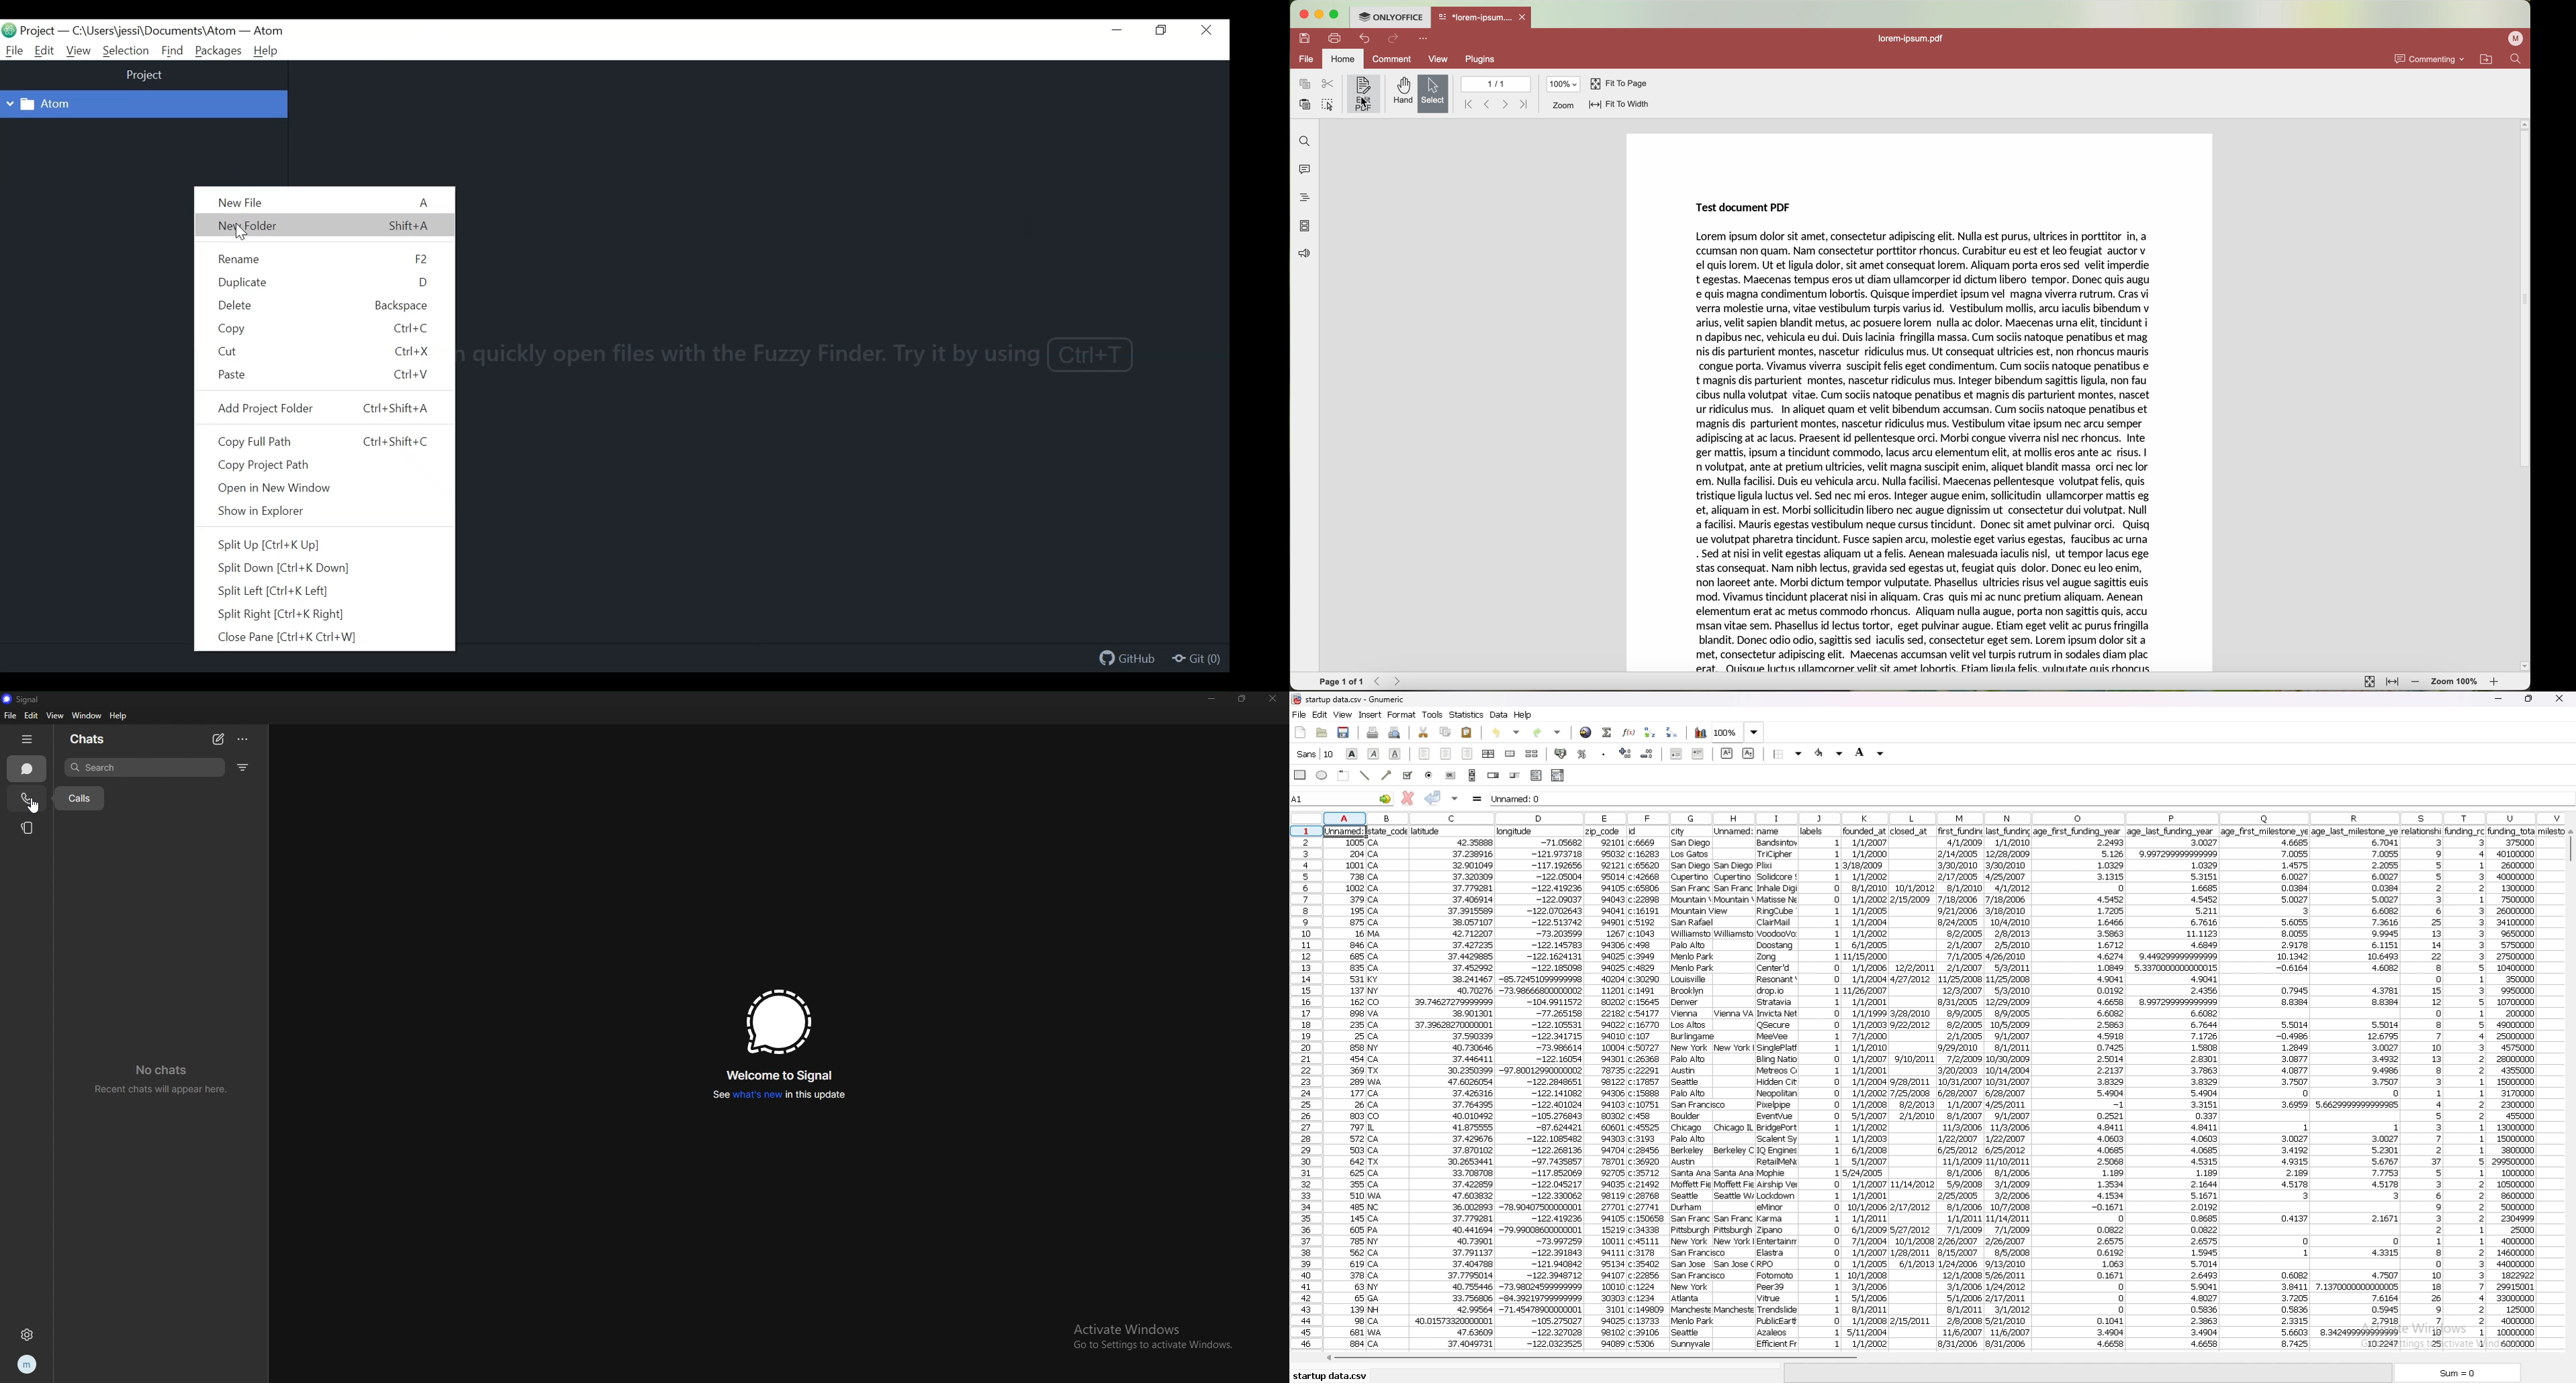 The height and width of the screenshot is (1400, 2576). What do you see at coordinates (1299, 714) in the screenshot?
I see `file` at bounding box center [1299, 714].